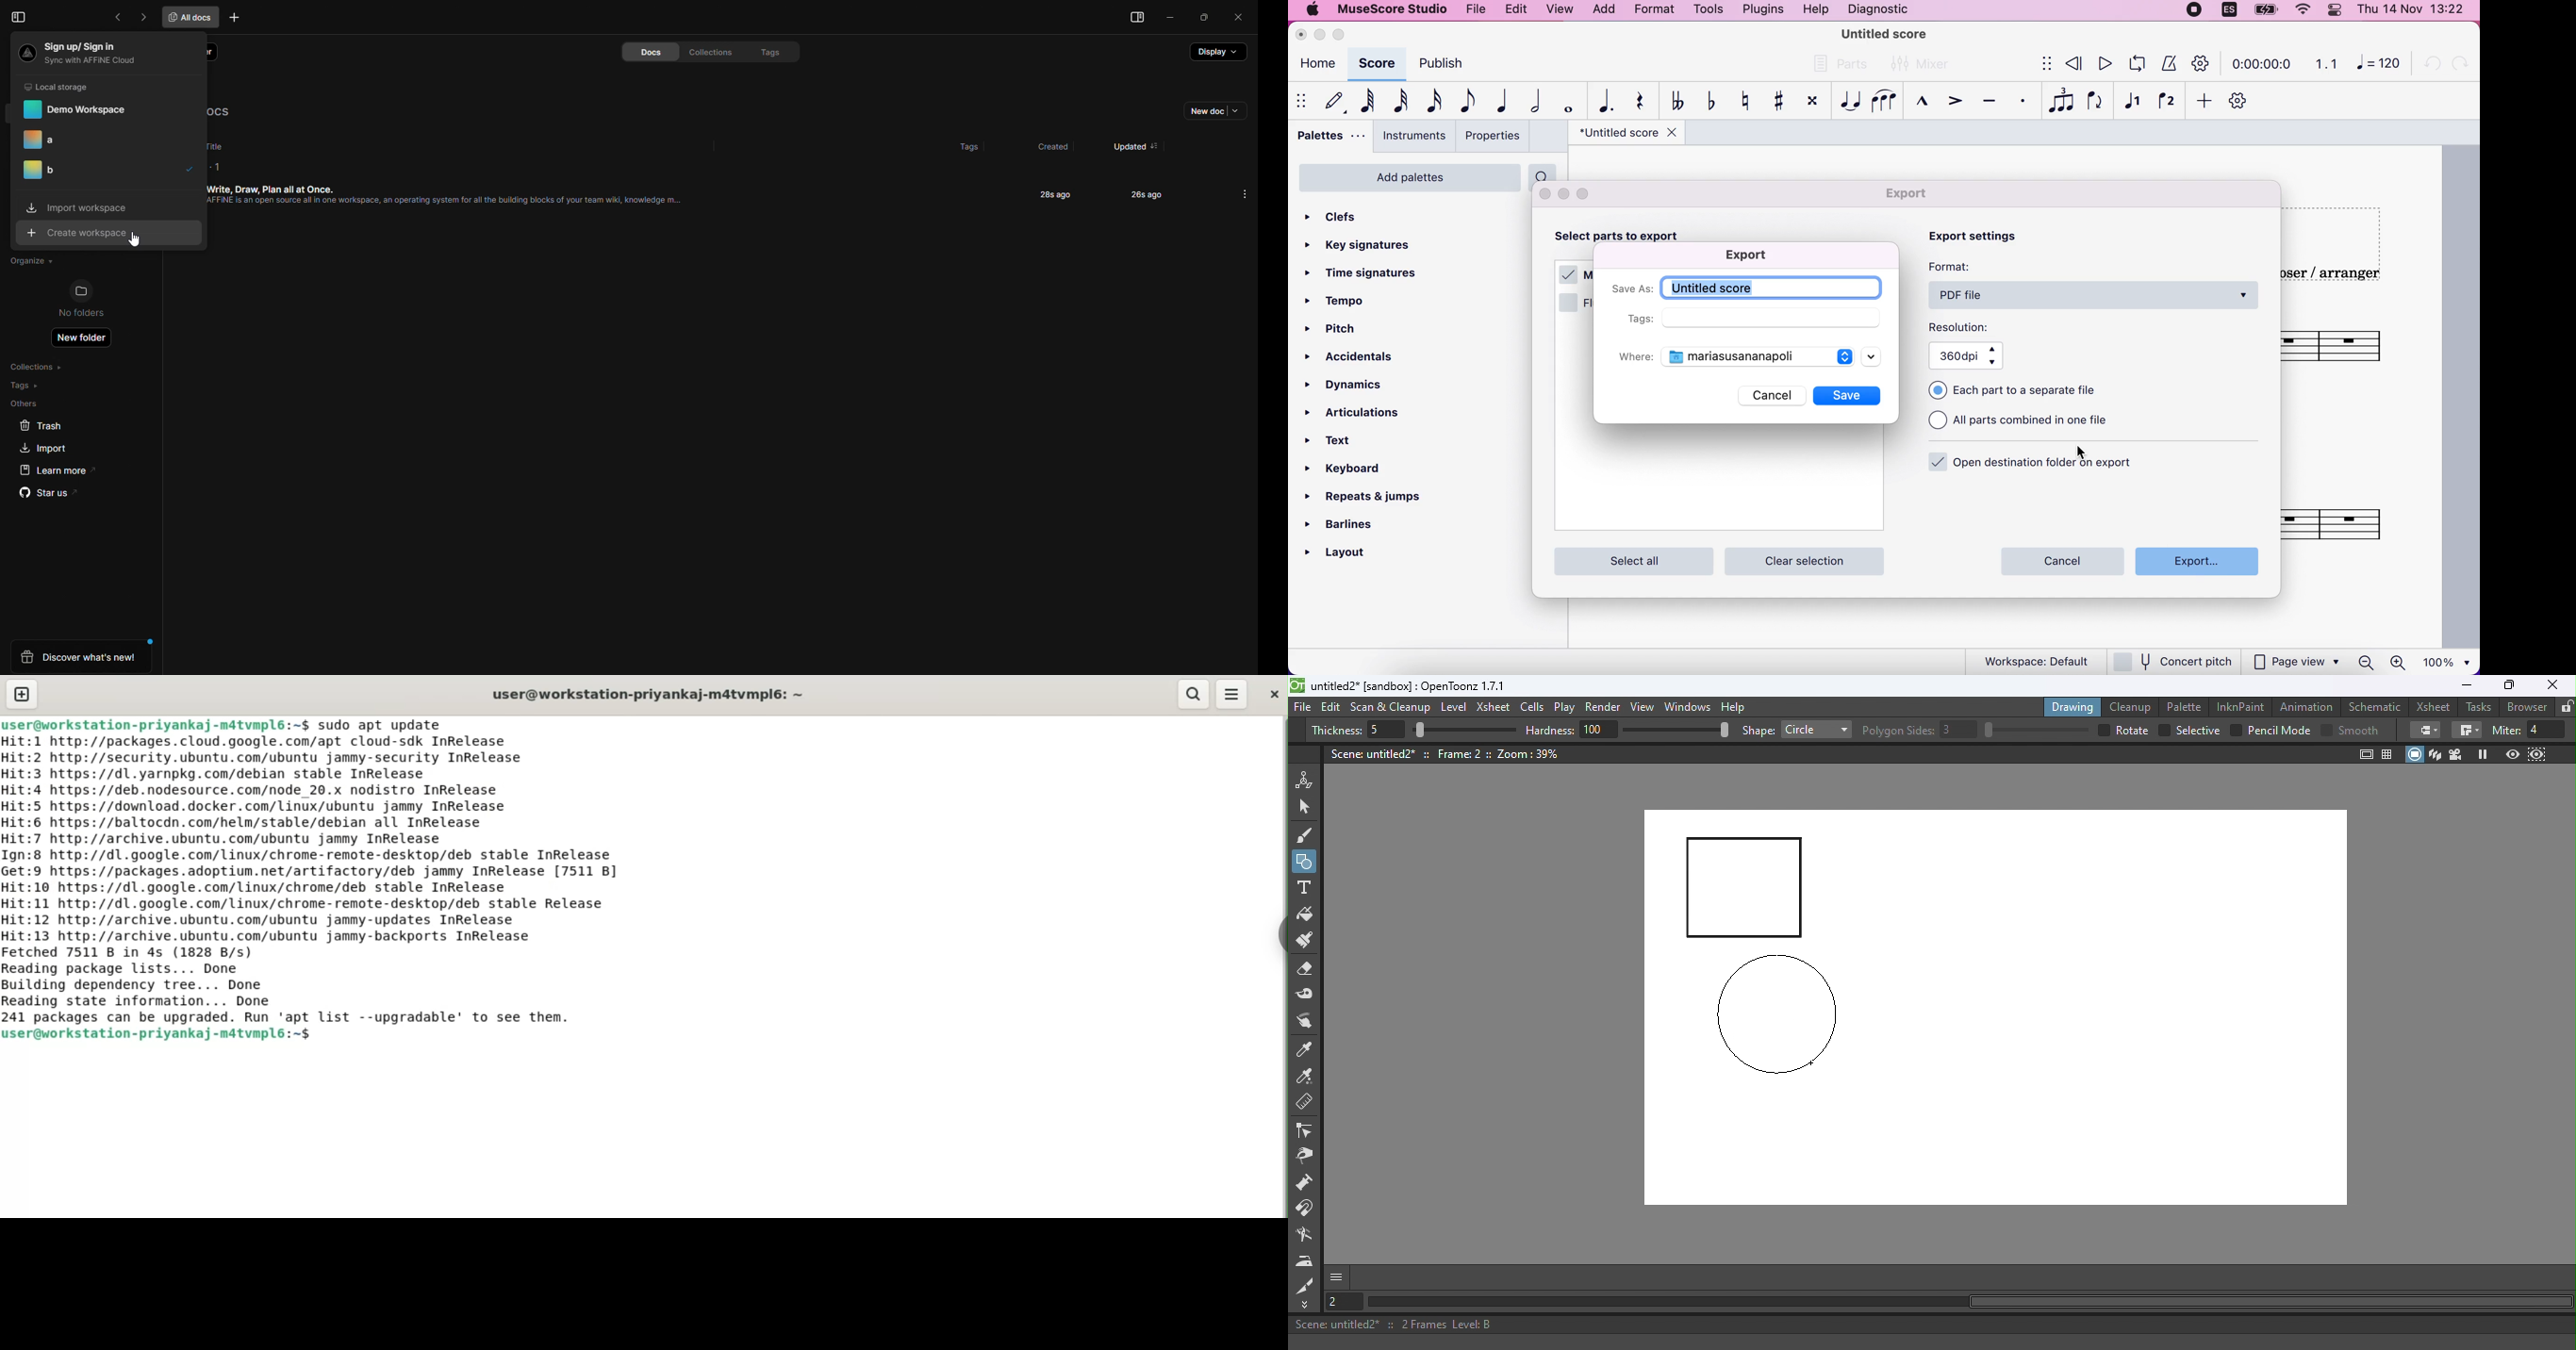  What do you see at coordinates (2236, 730) in the screenshot?
I see `checkbox` at bounding box center [2236, 730].